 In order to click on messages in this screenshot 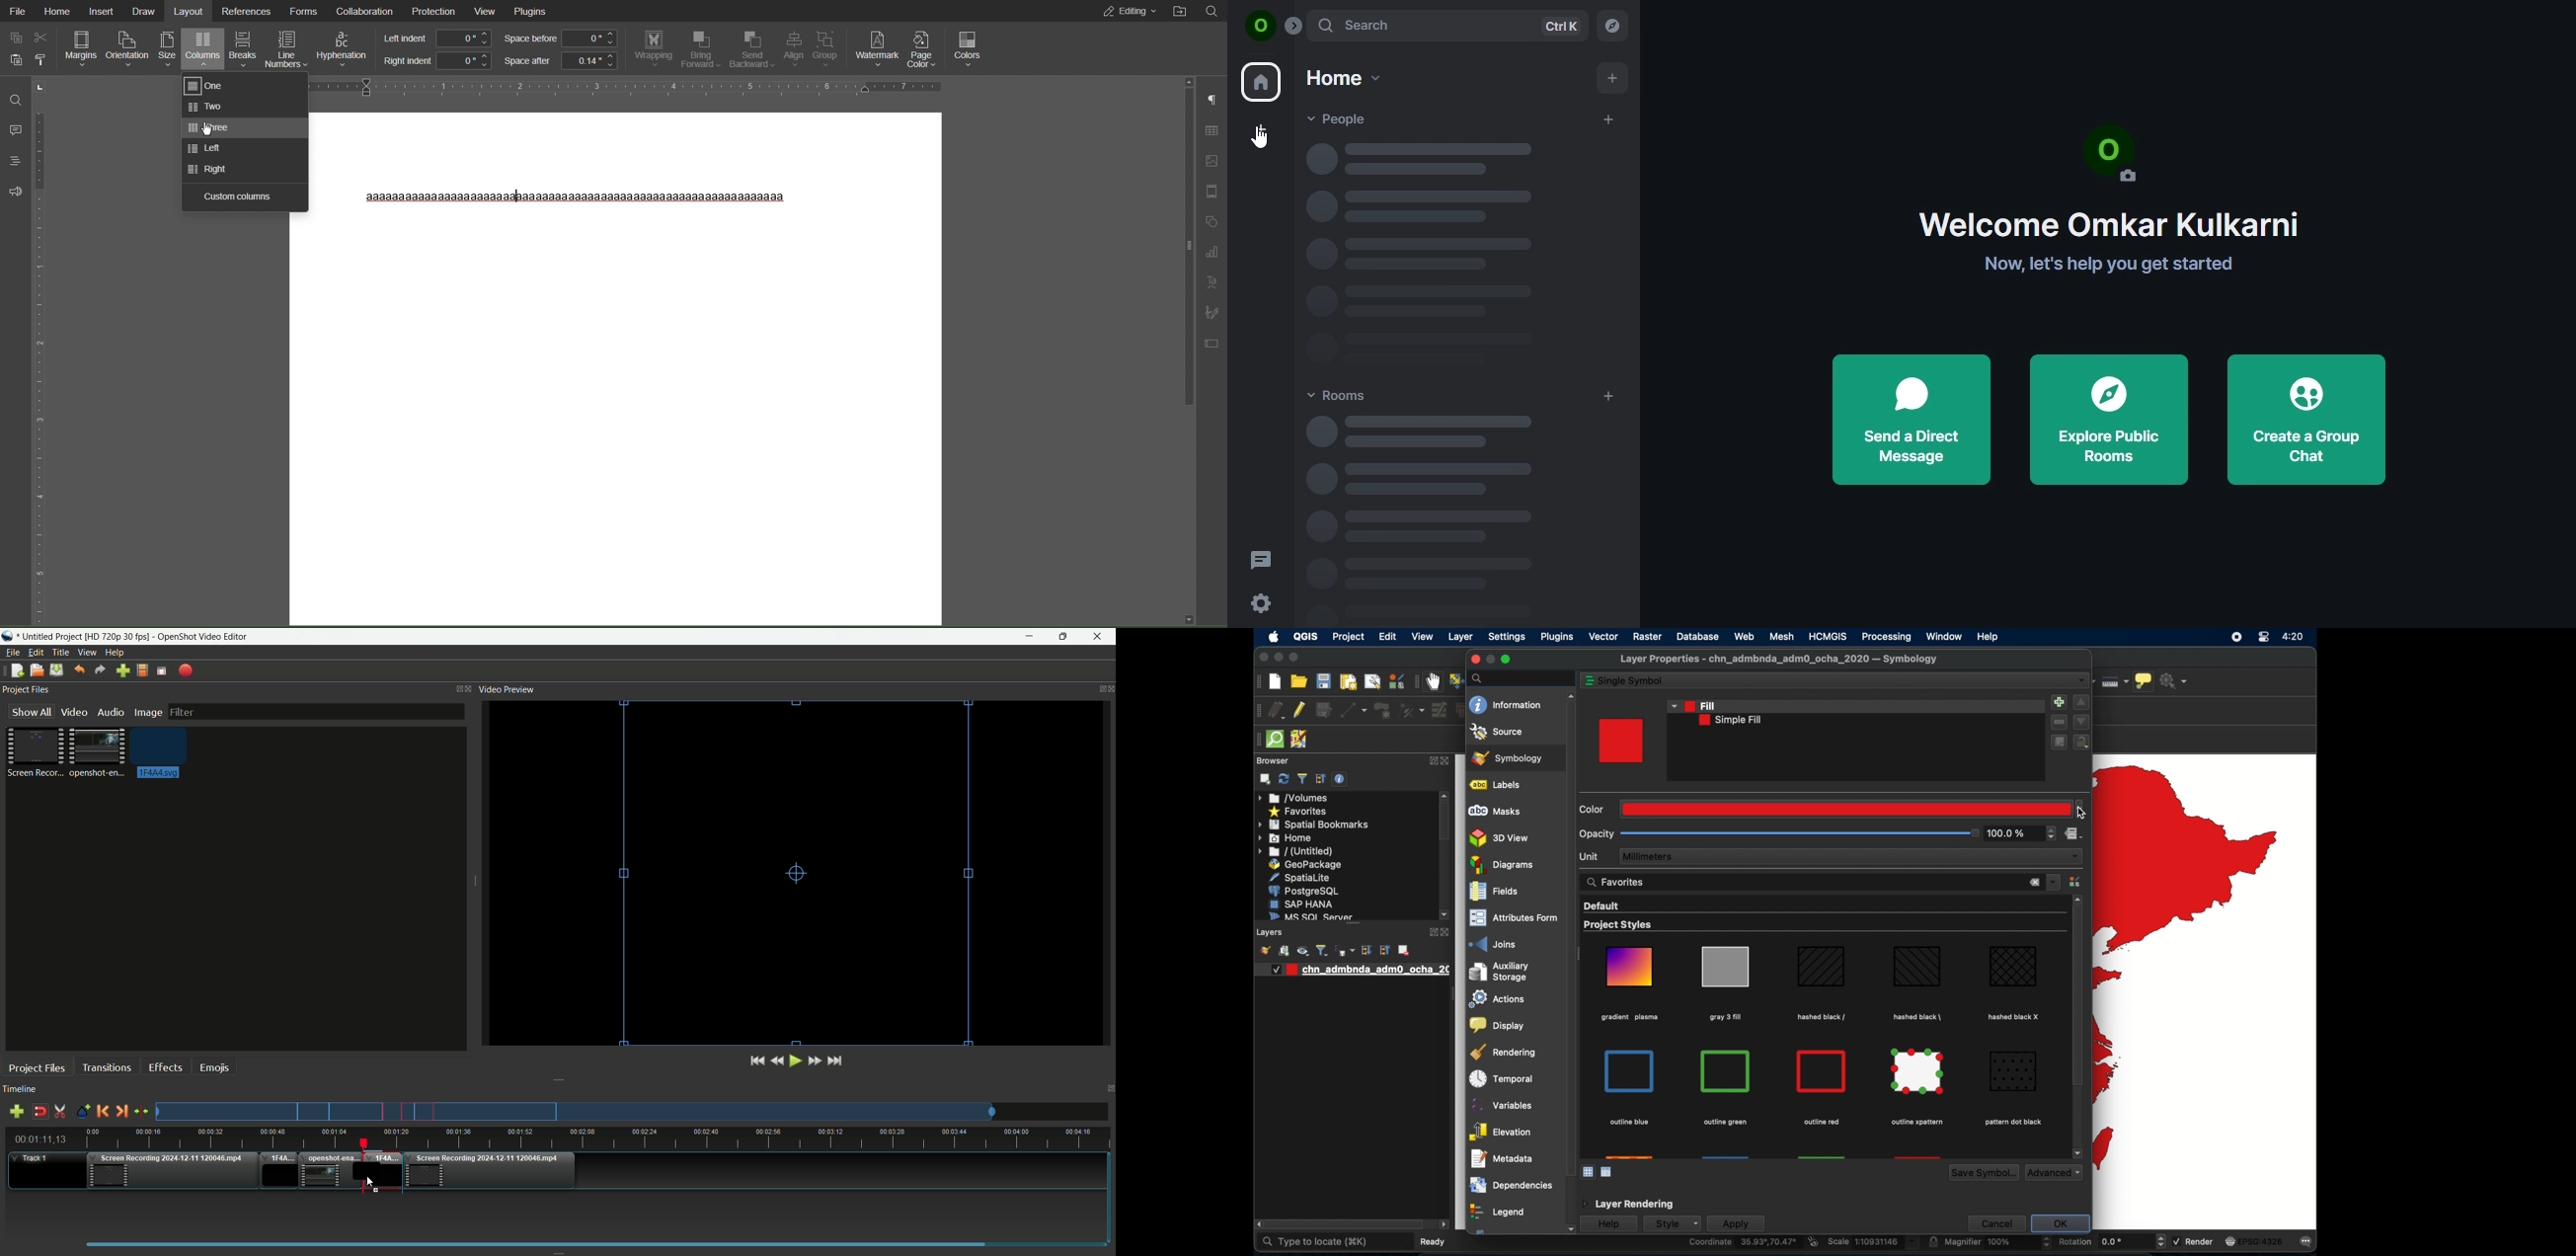, I will do `click(2308, 1241)`.